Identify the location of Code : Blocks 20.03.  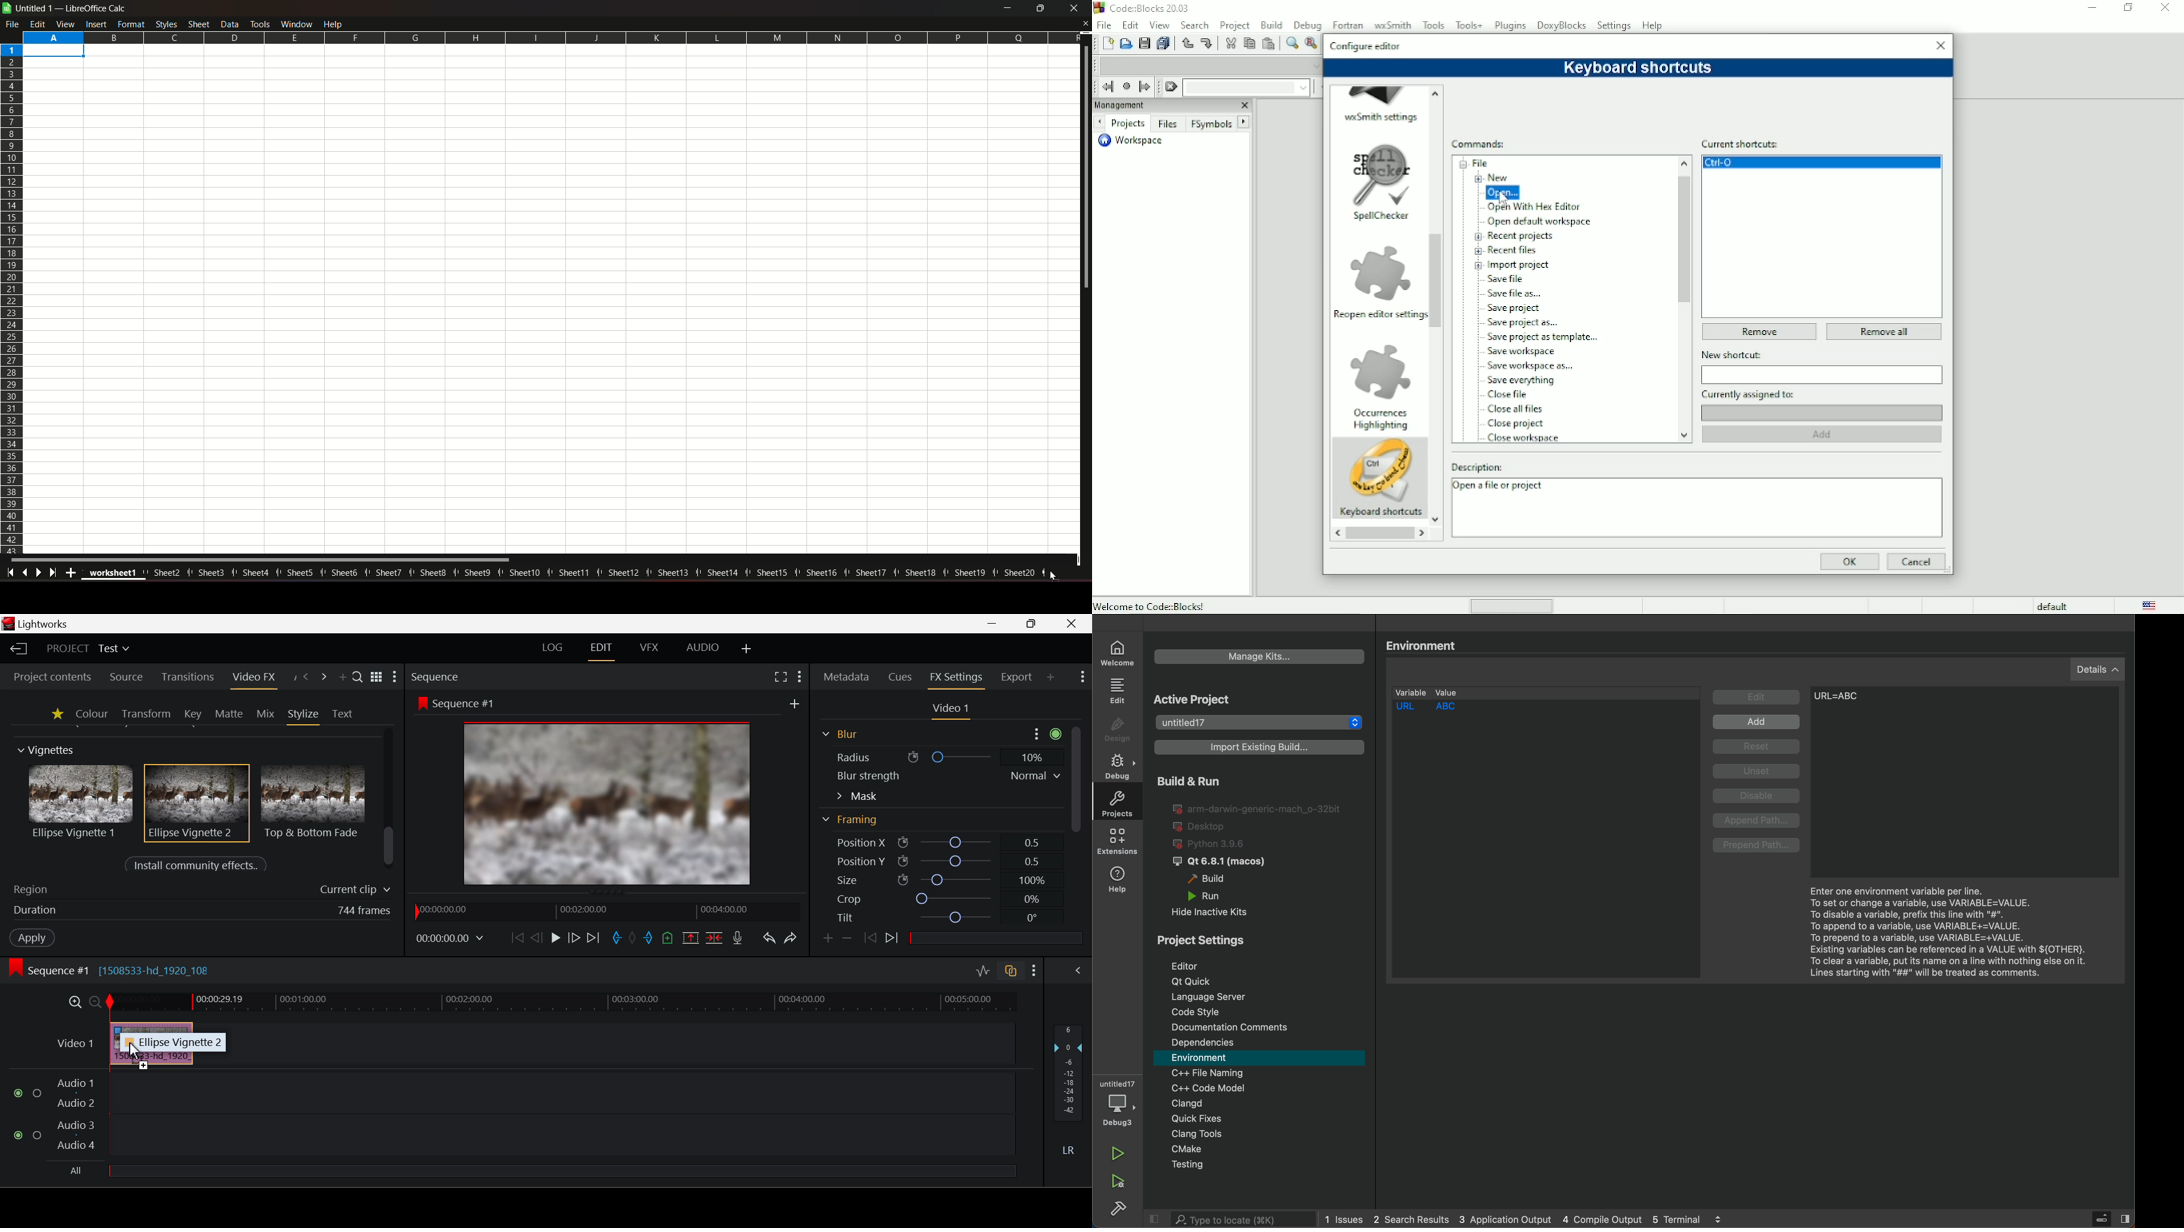
(1145, 7).